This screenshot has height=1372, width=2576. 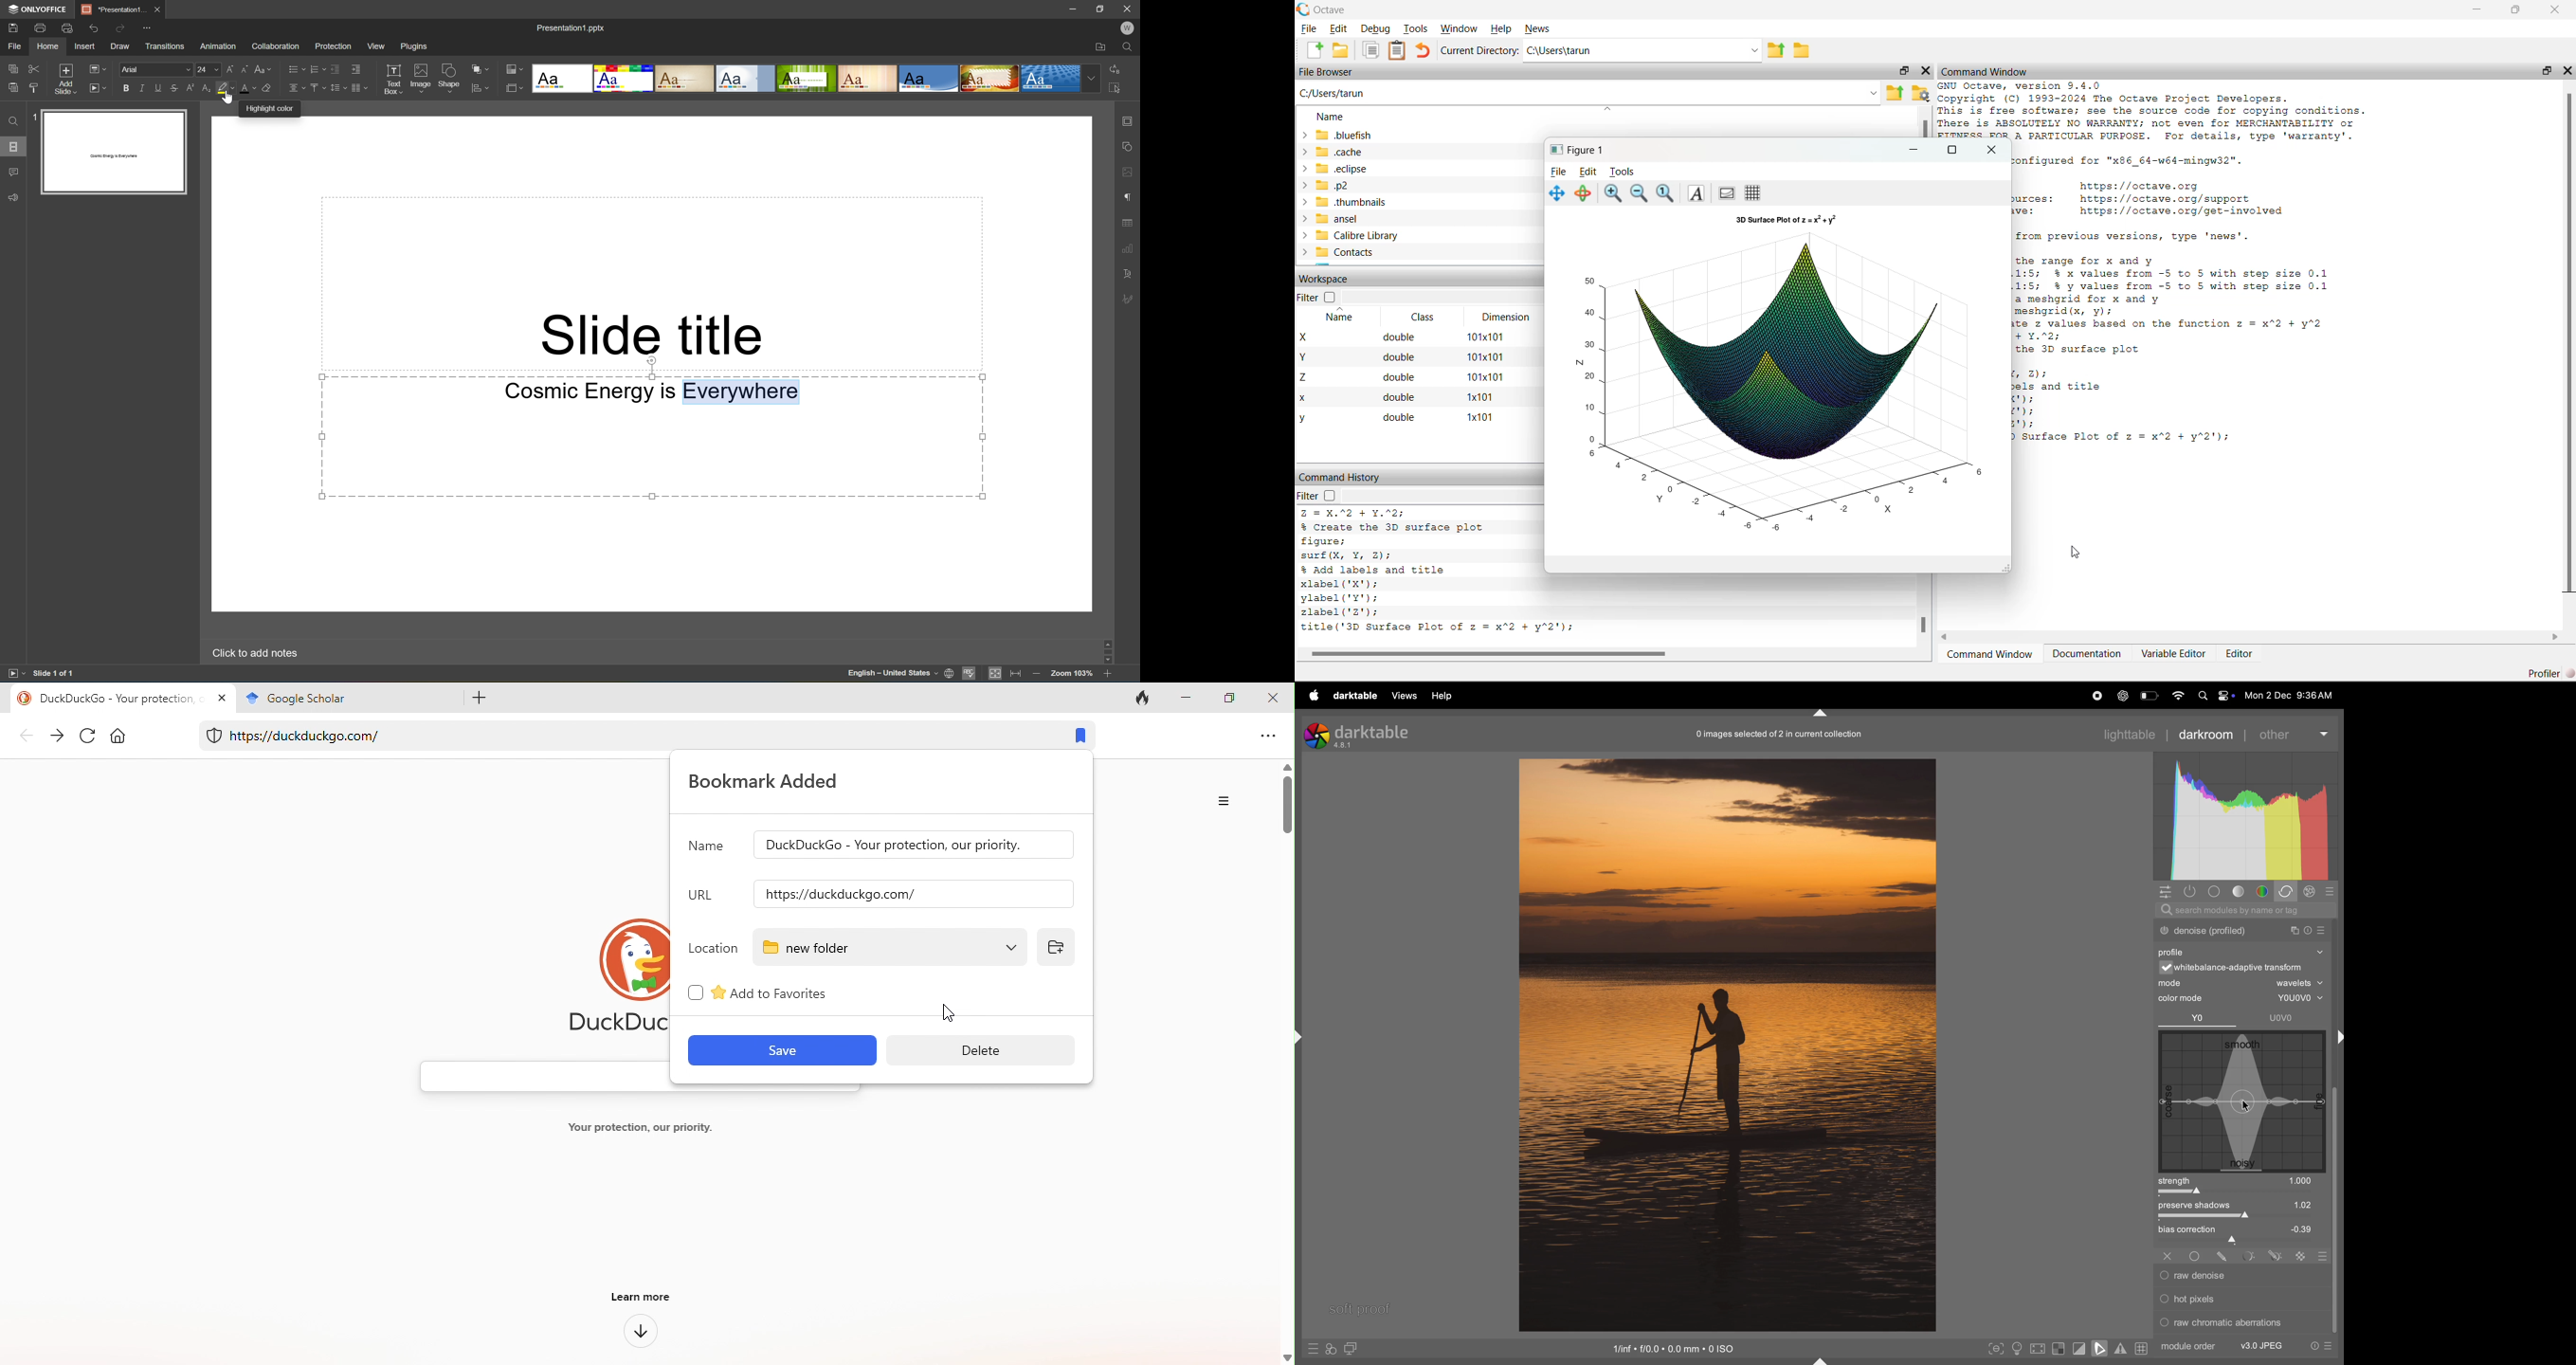 I want to click on Arrange shape, so click(x=477, y=66).